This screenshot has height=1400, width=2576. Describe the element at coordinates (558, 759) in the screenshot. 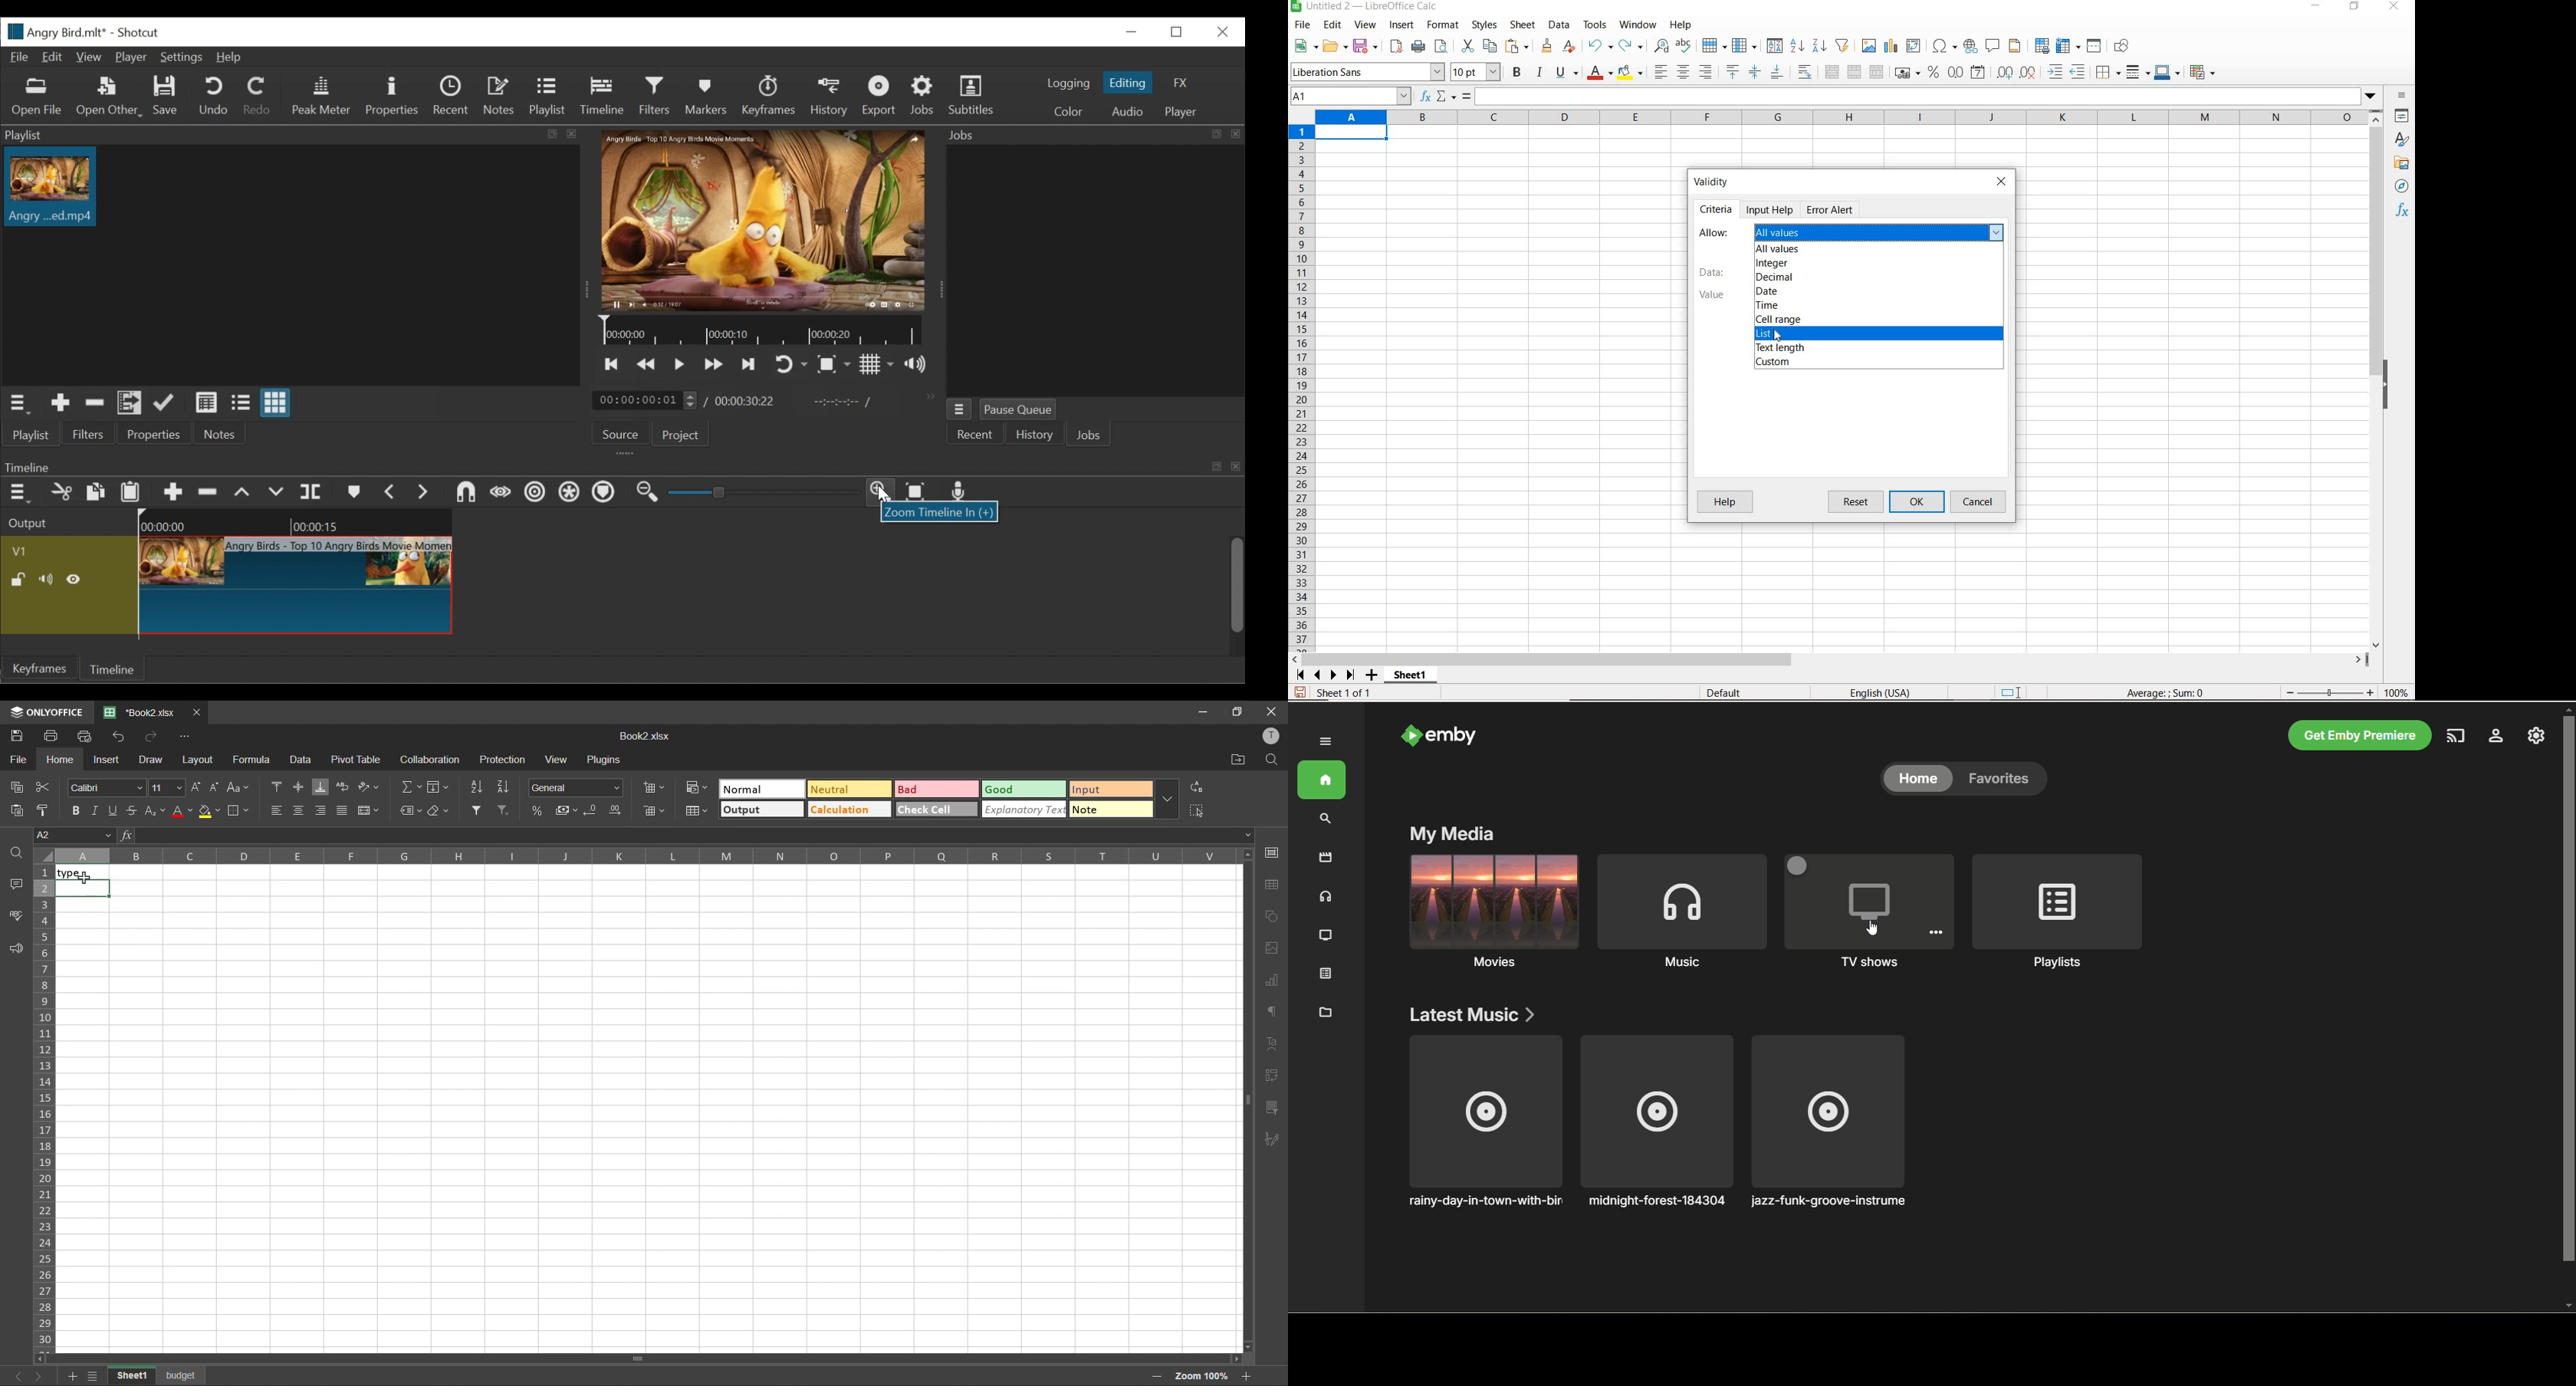

I see `view` at that location.